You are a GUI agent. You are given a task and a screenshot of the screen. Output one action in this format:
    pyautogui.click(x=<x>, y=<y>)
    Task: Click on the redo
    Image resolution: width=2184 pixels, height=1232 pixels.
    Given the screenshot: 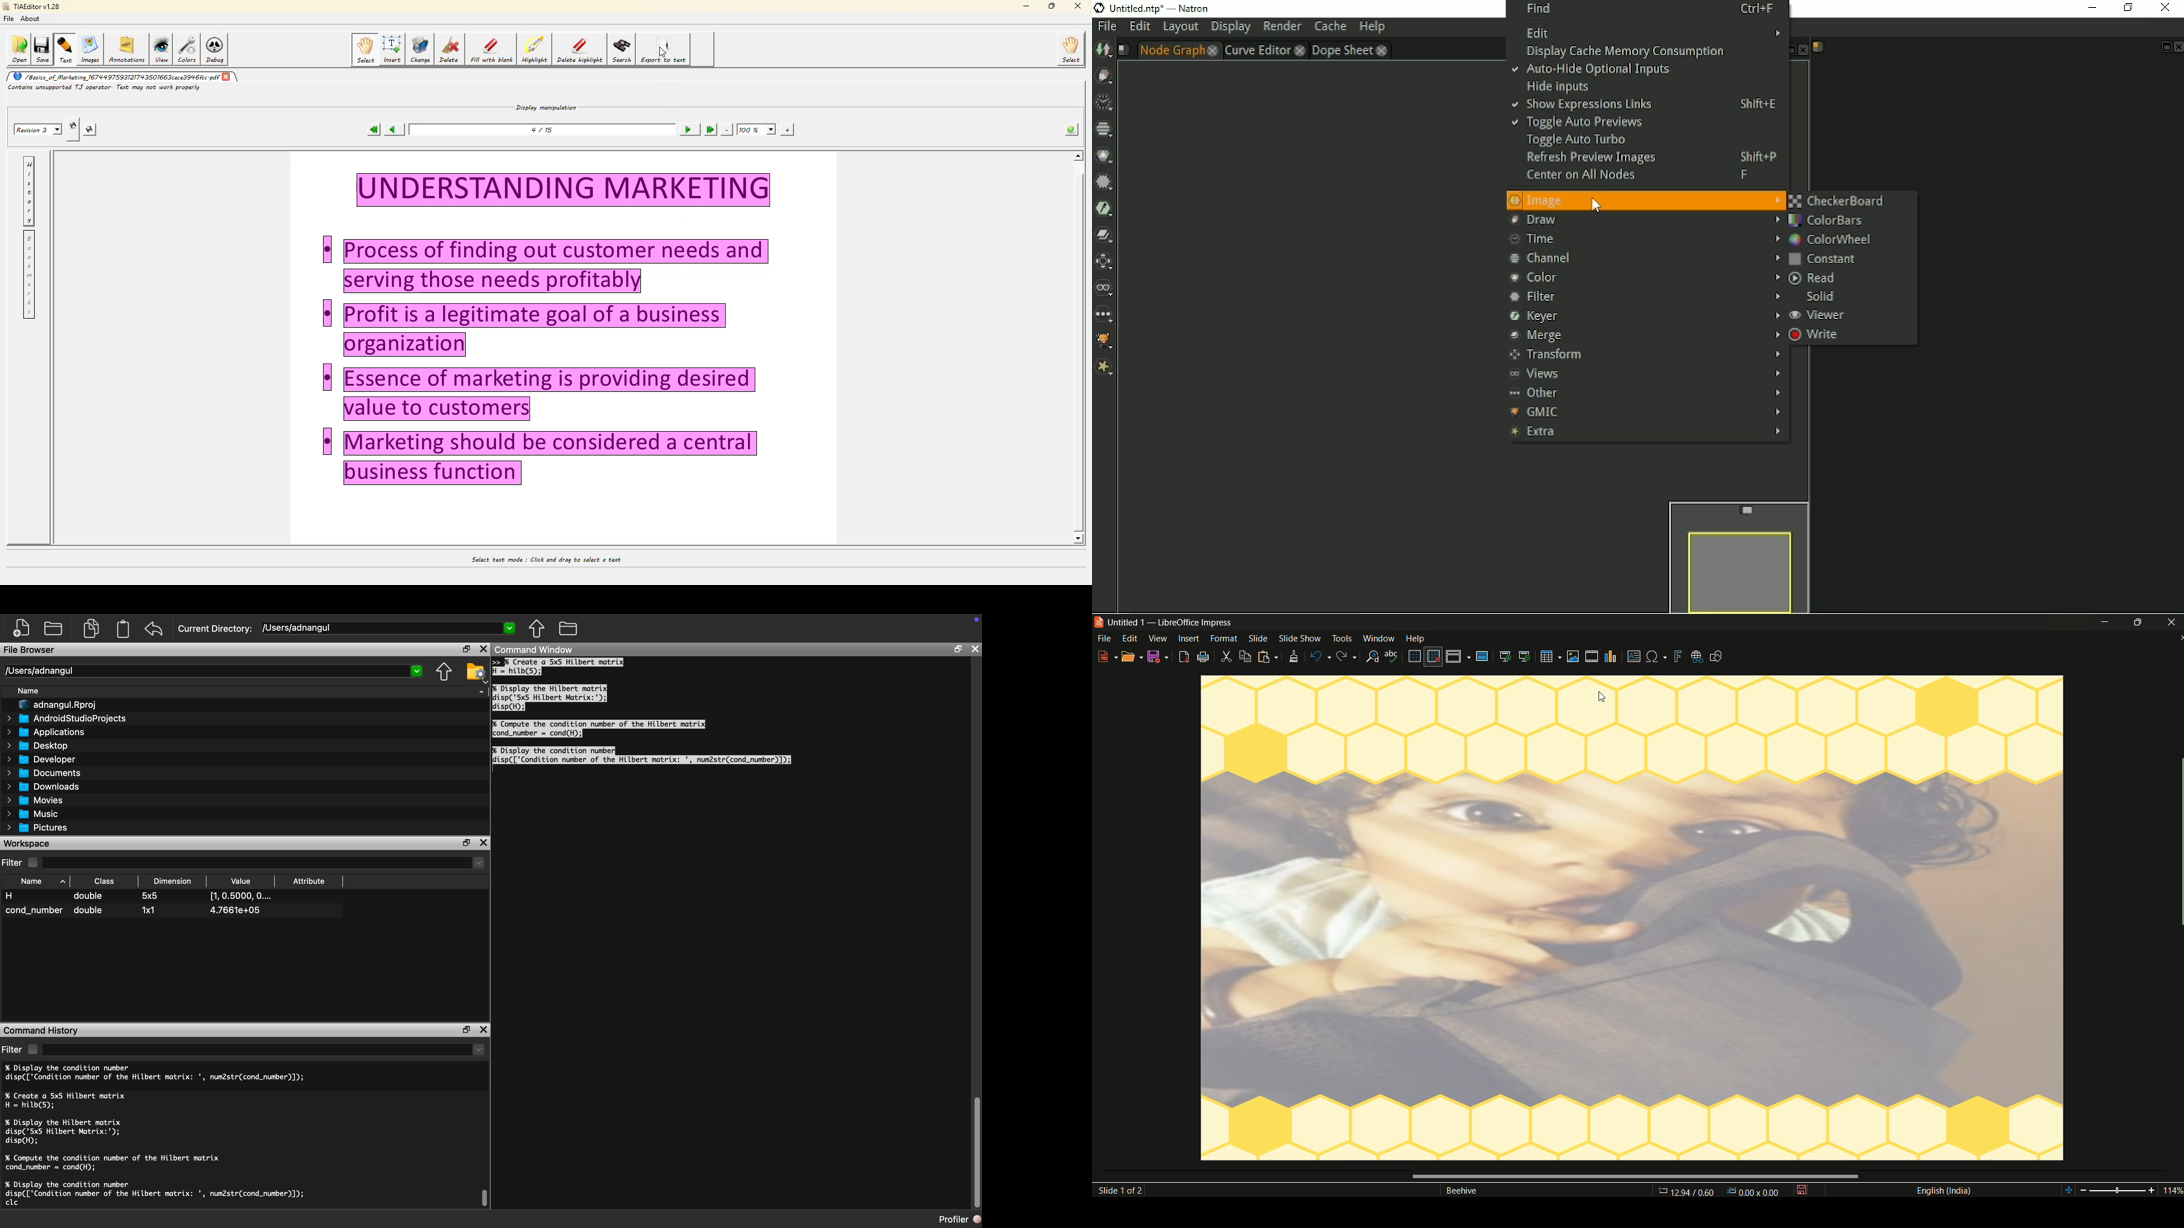 What is the action you would take?
    pyautogui.click(x=1347, y=656)
    